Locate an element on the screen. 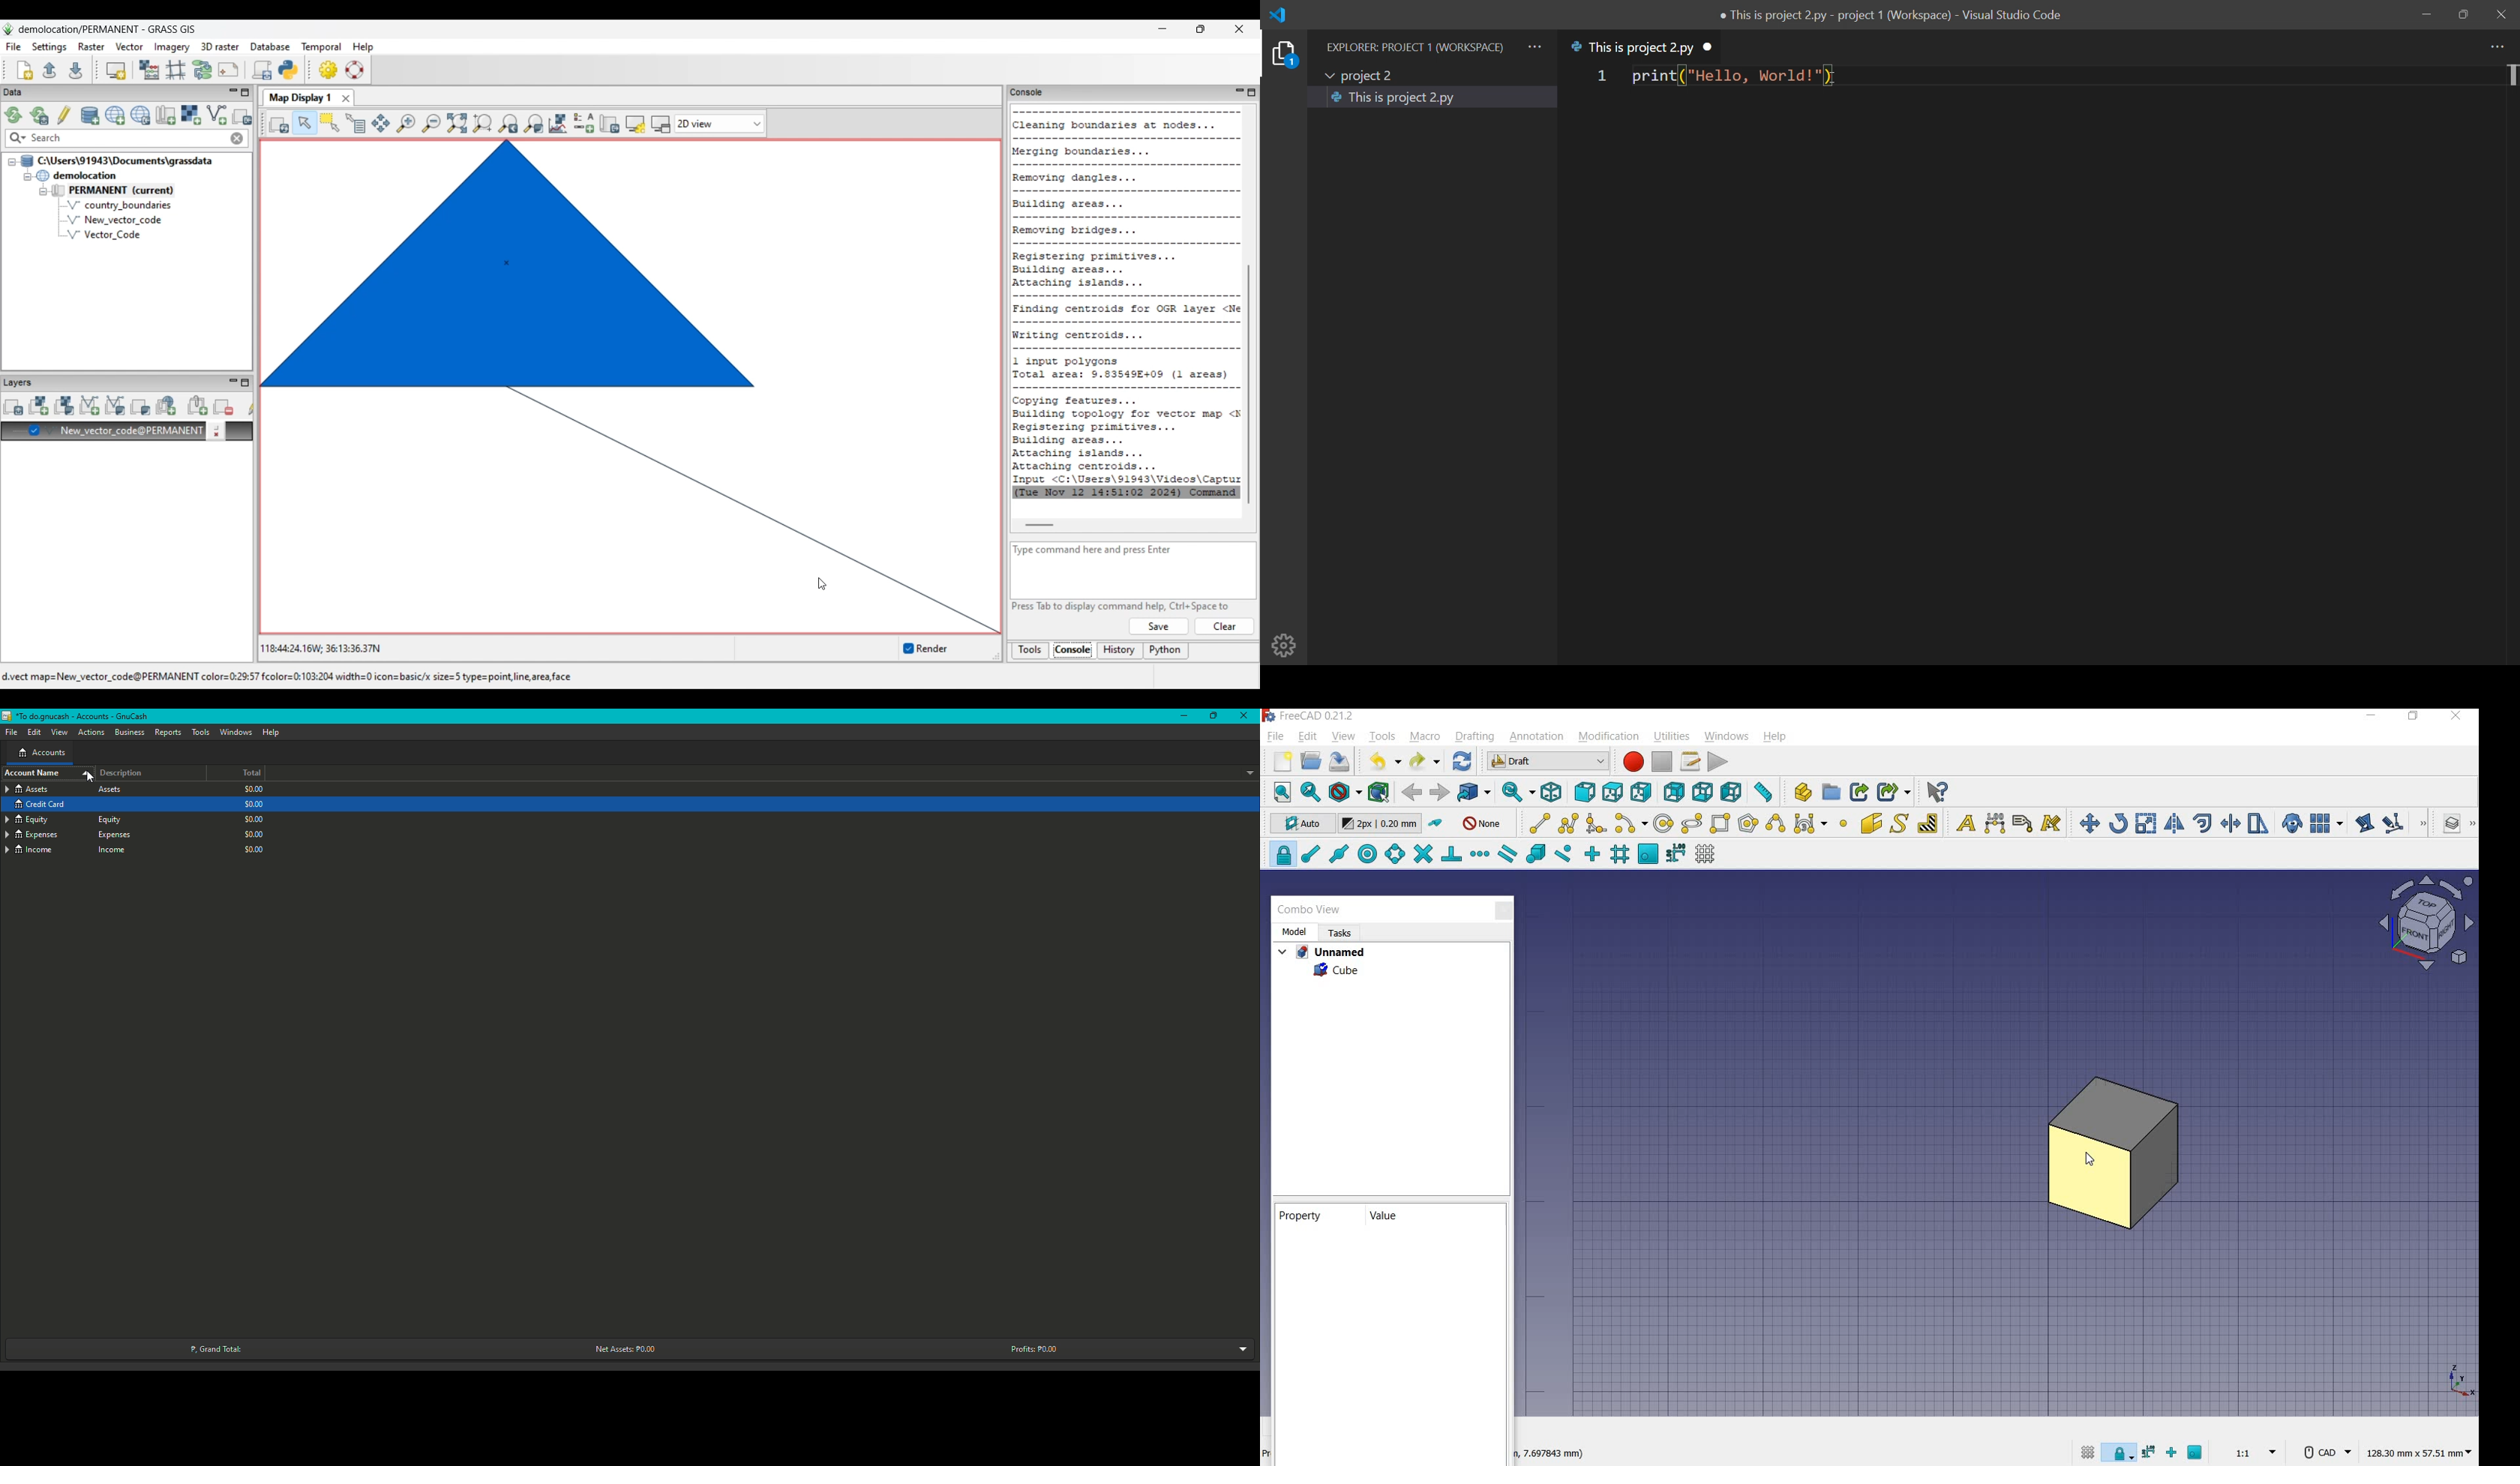  CAD Navigation Style is located at coordinates (2324, 1451).